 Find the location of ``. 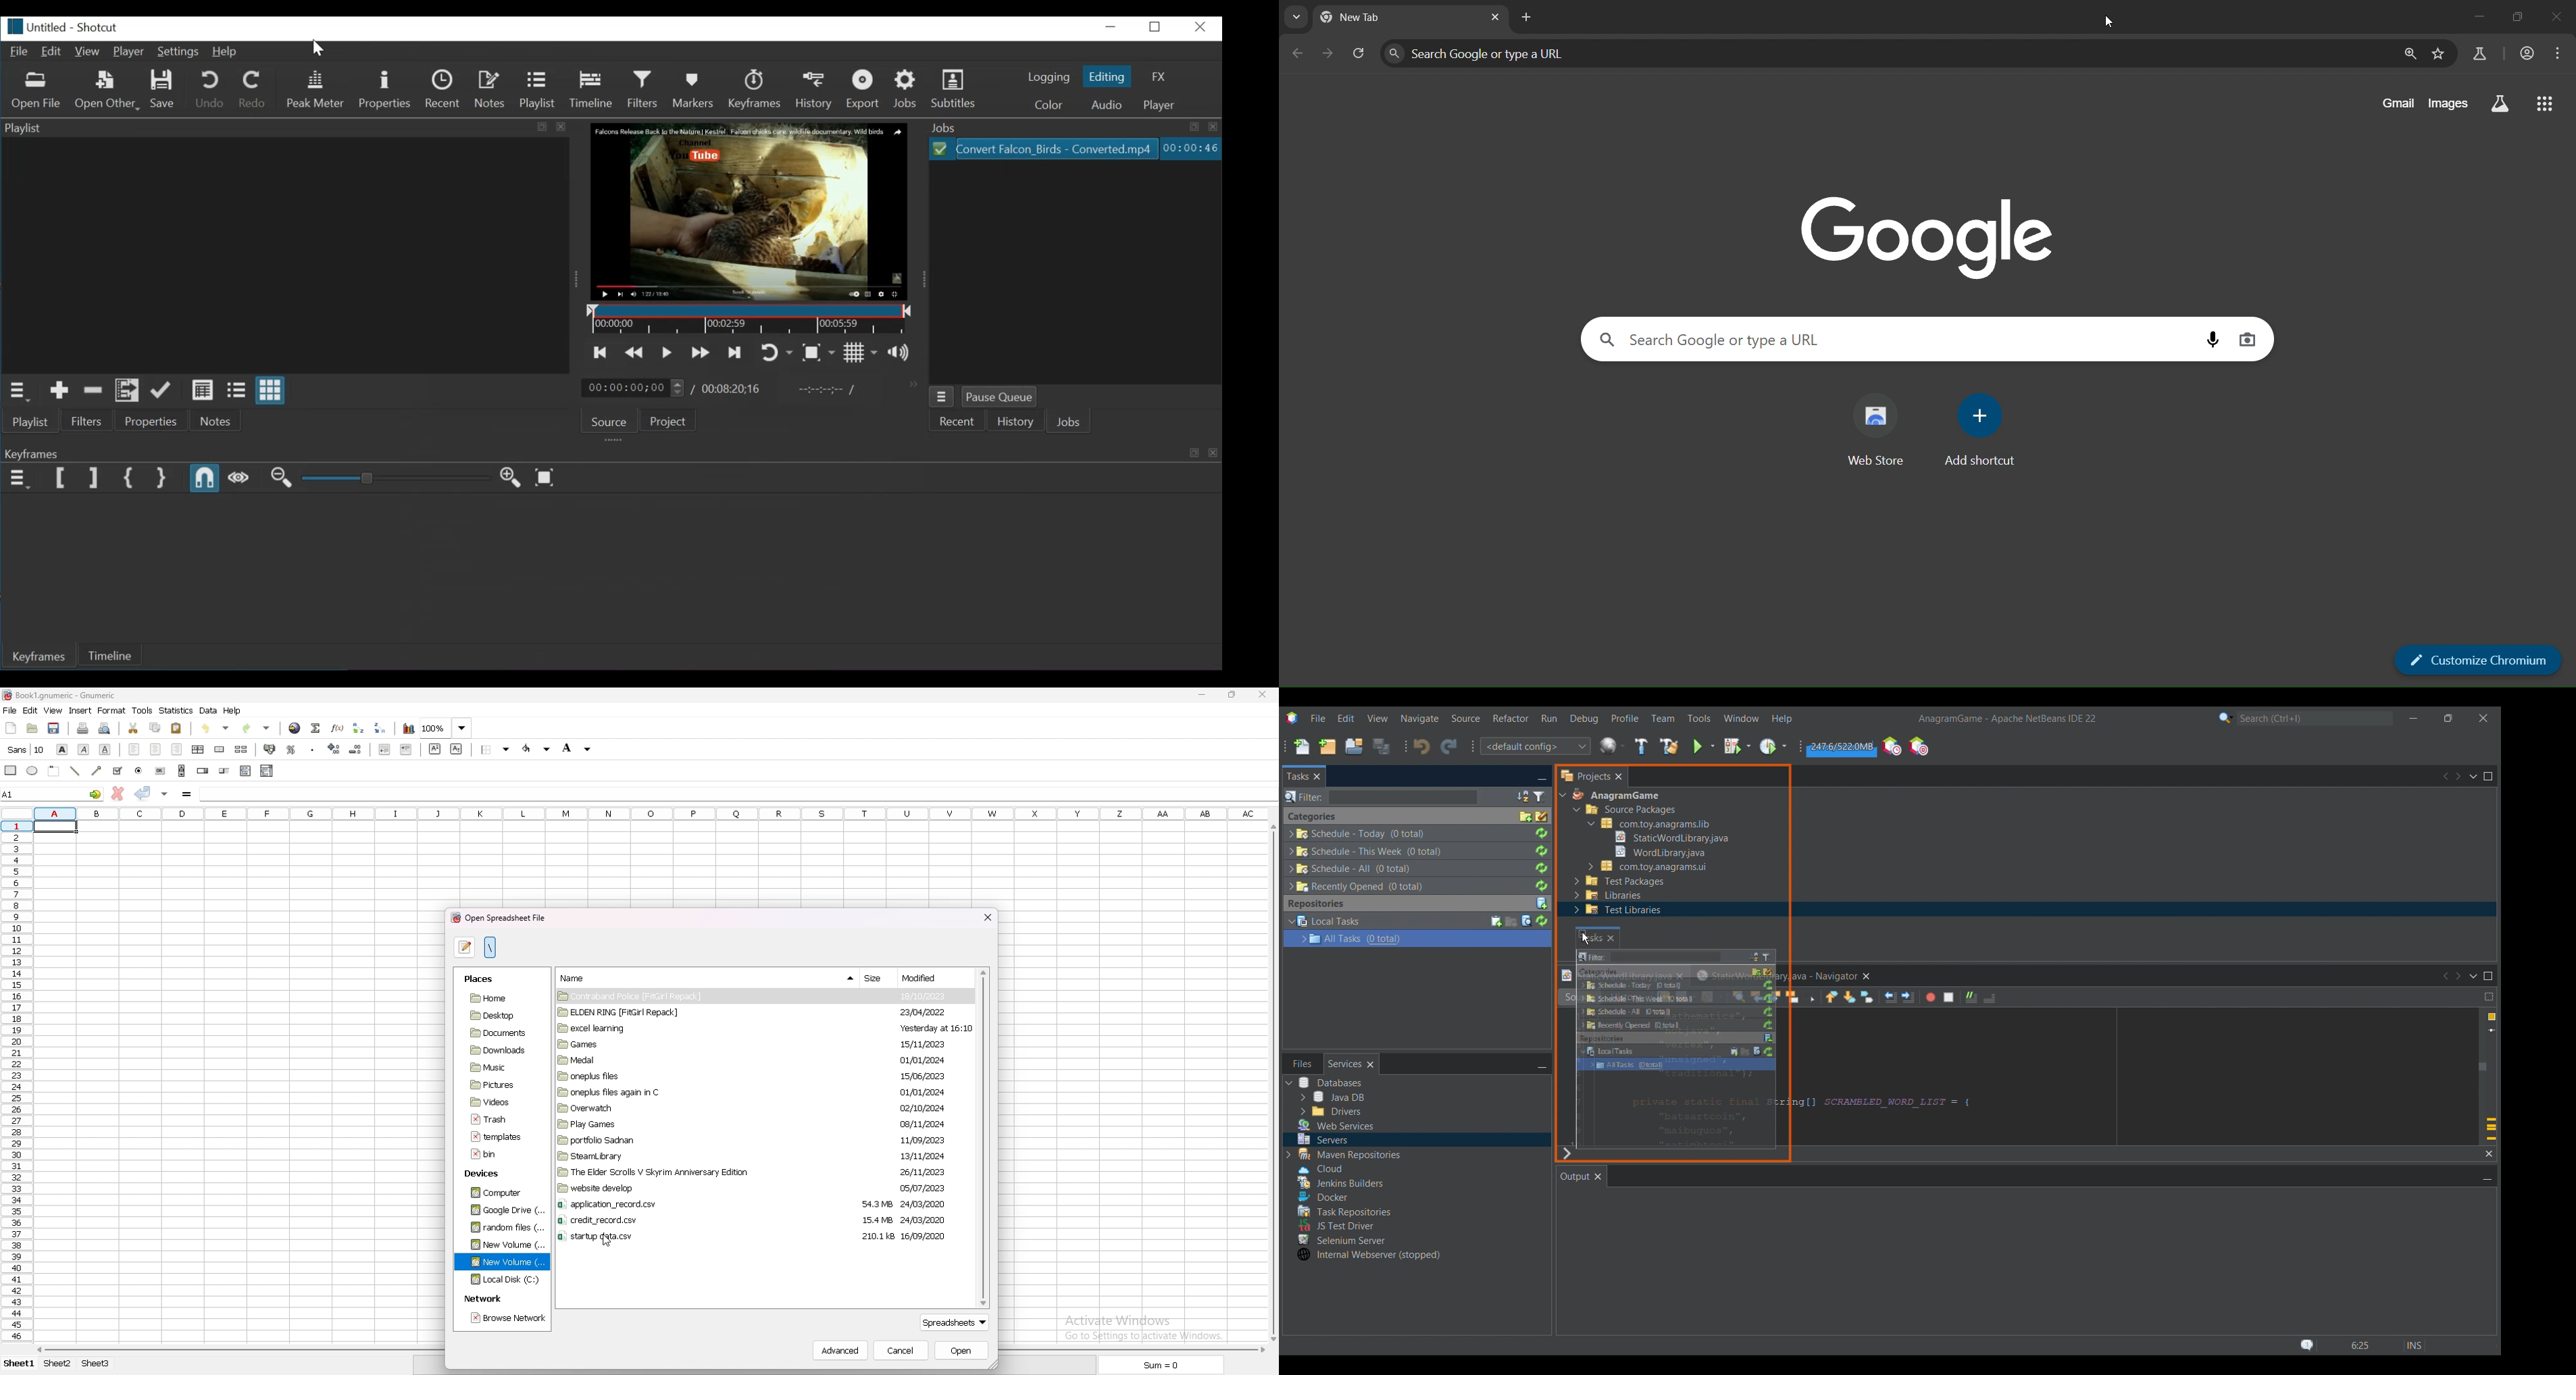

 is located at coordinates (1332, 1097).